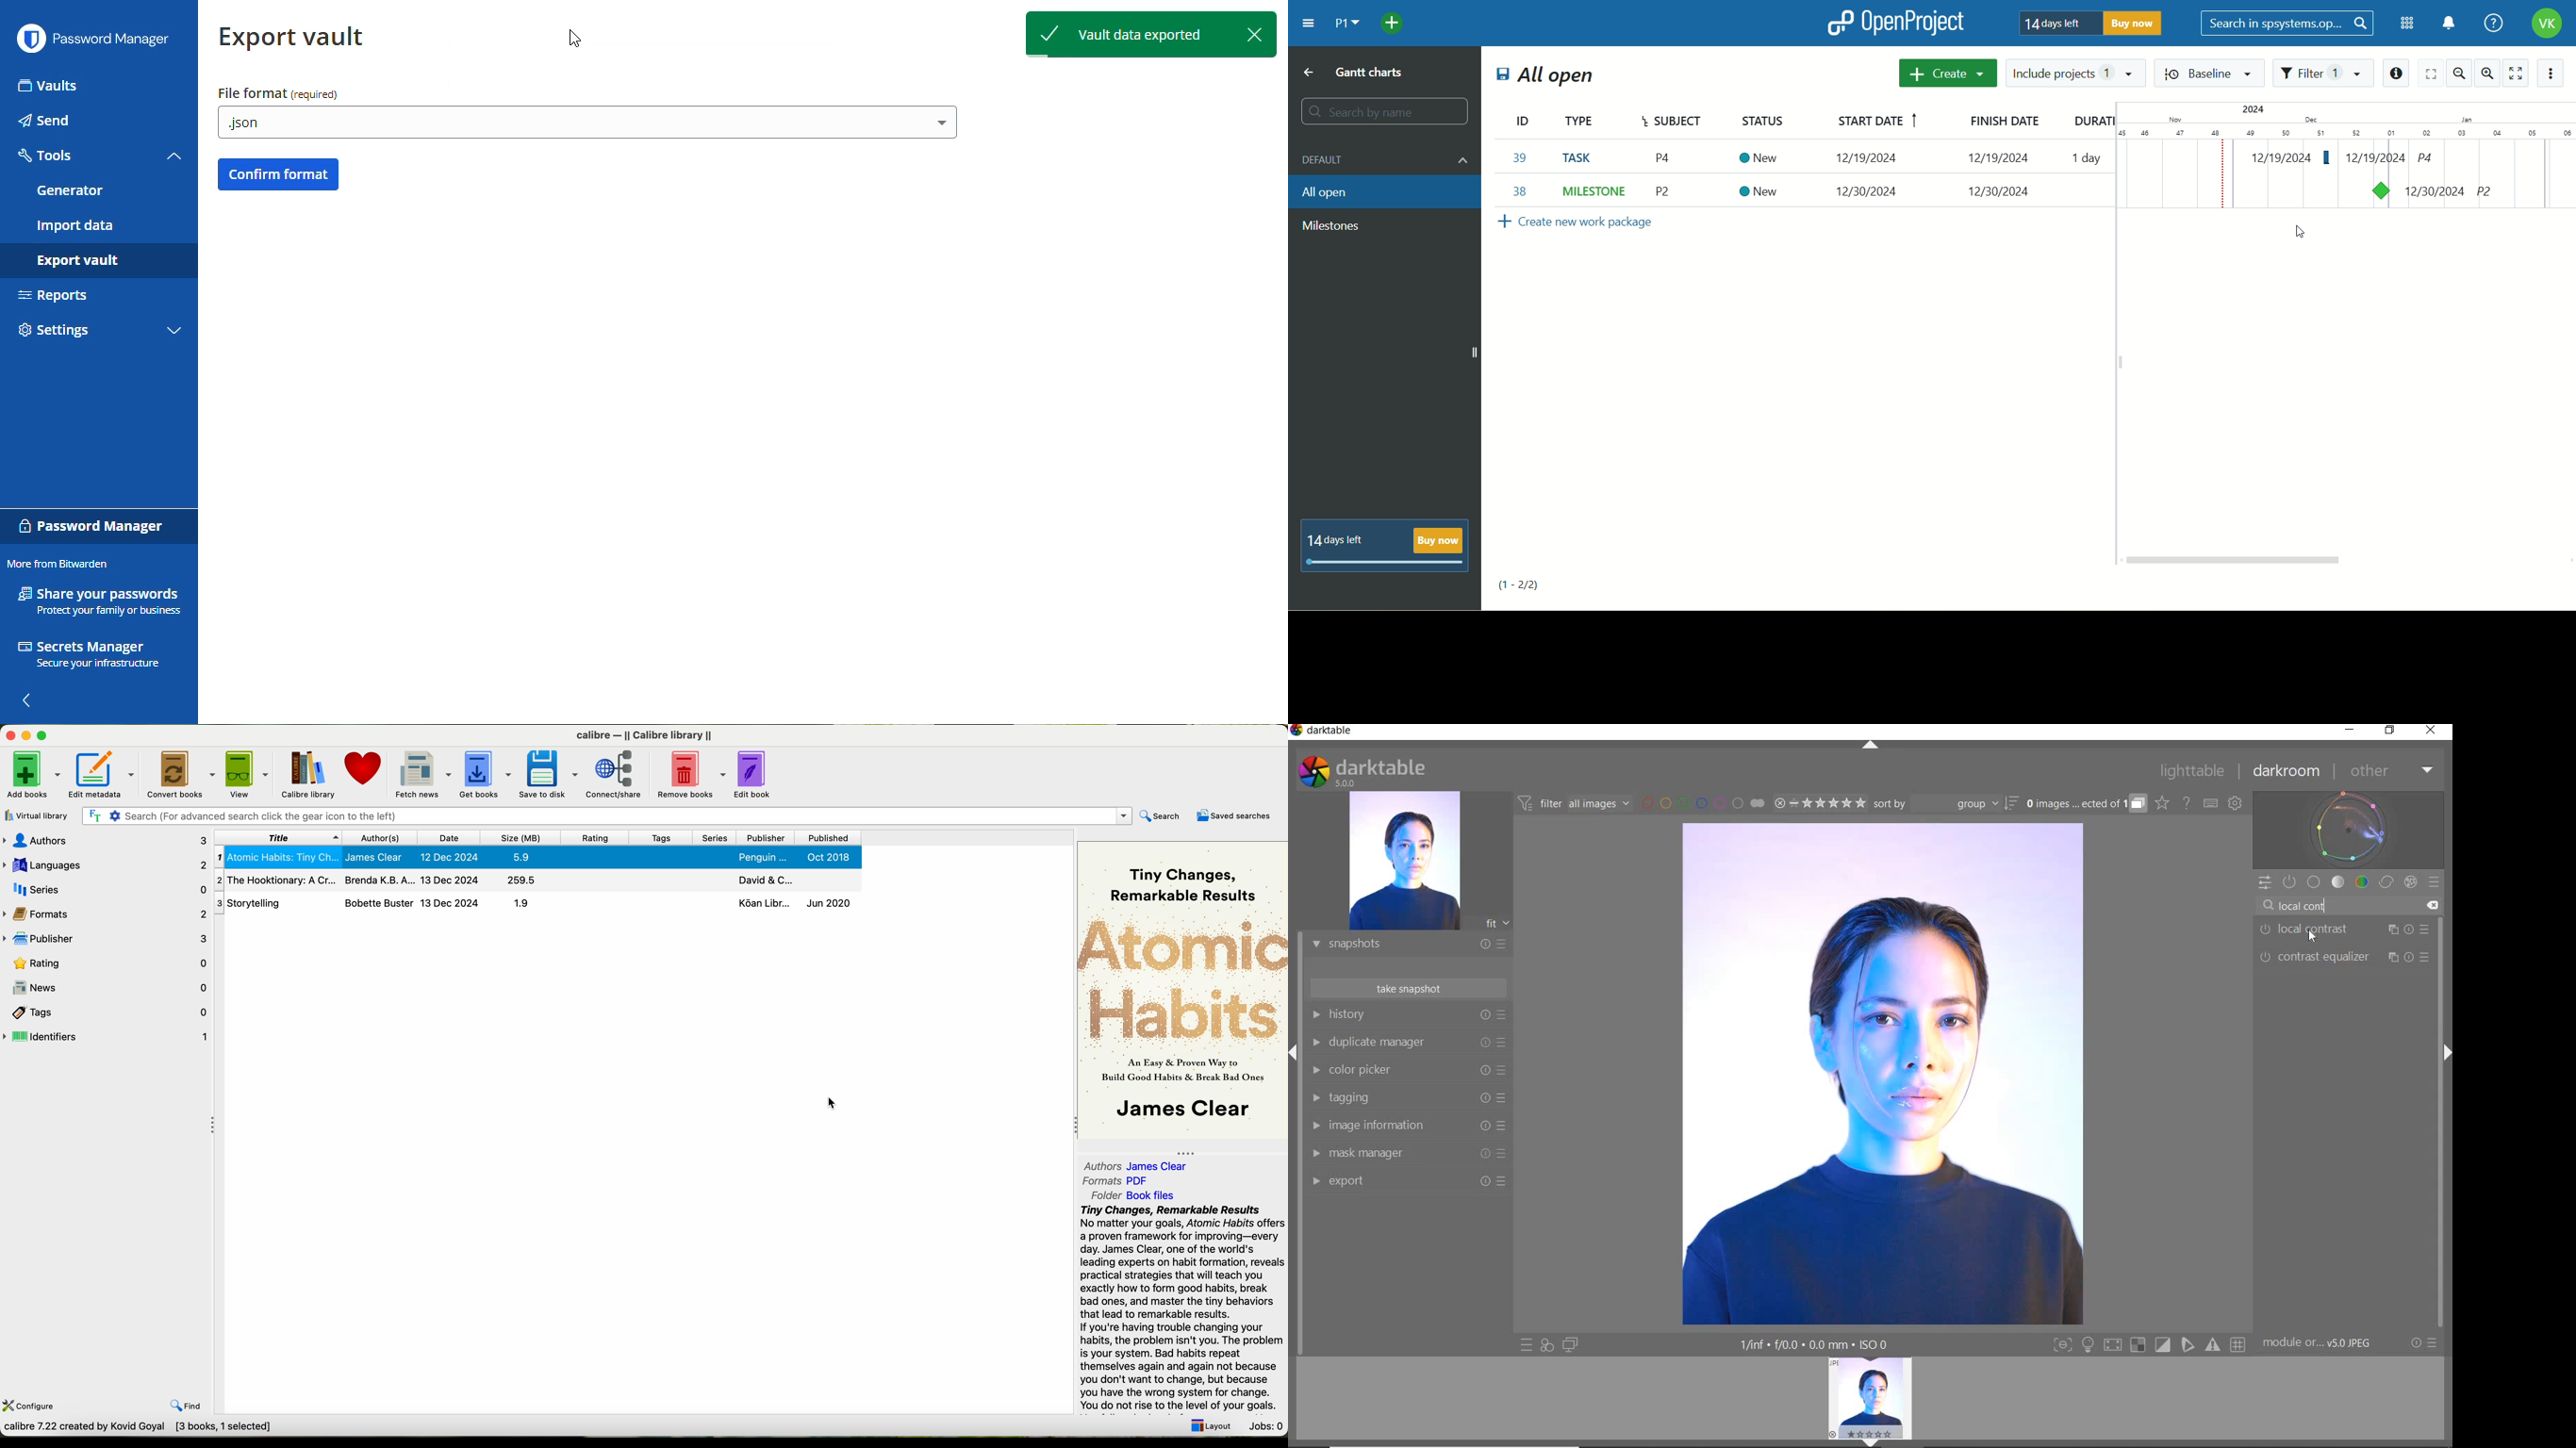 This screenshot has height=1456, width=2576. I want to click on 12/30/2024, so click(1860, 192).